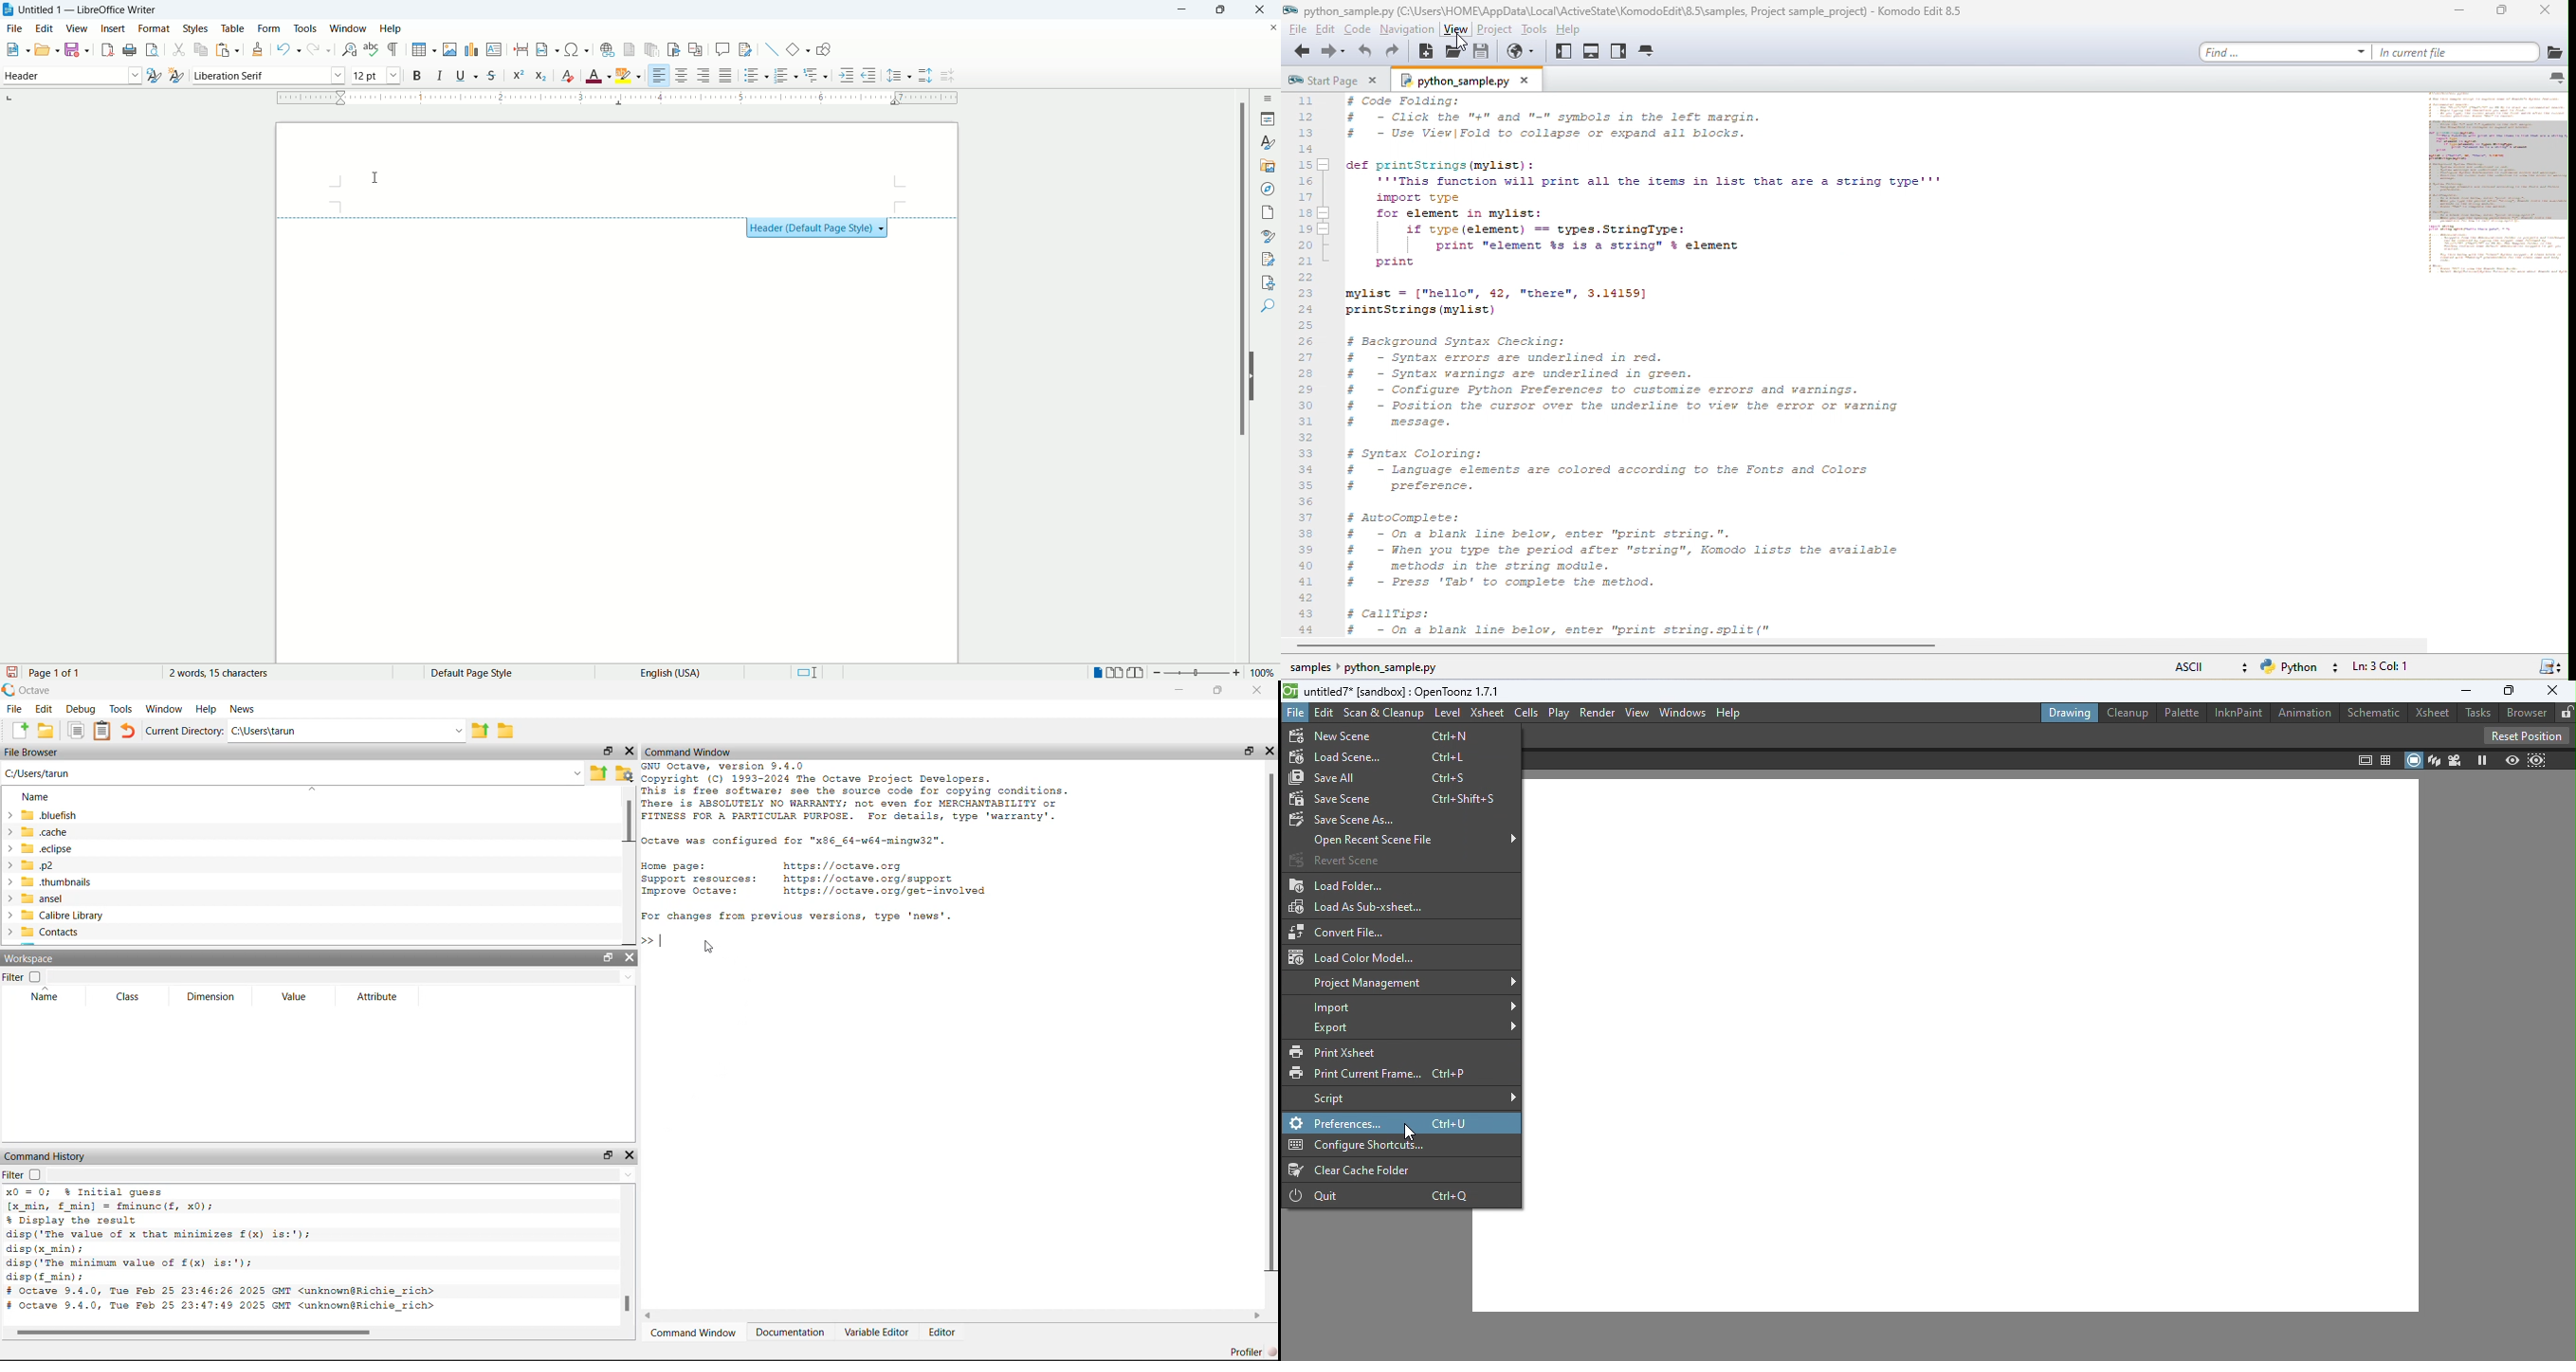 This screenshot has height=1372, width=2576. What do you see at coordinates (691, 672) in the screenshot?
I see `text language` at bounding box center [691, 672].